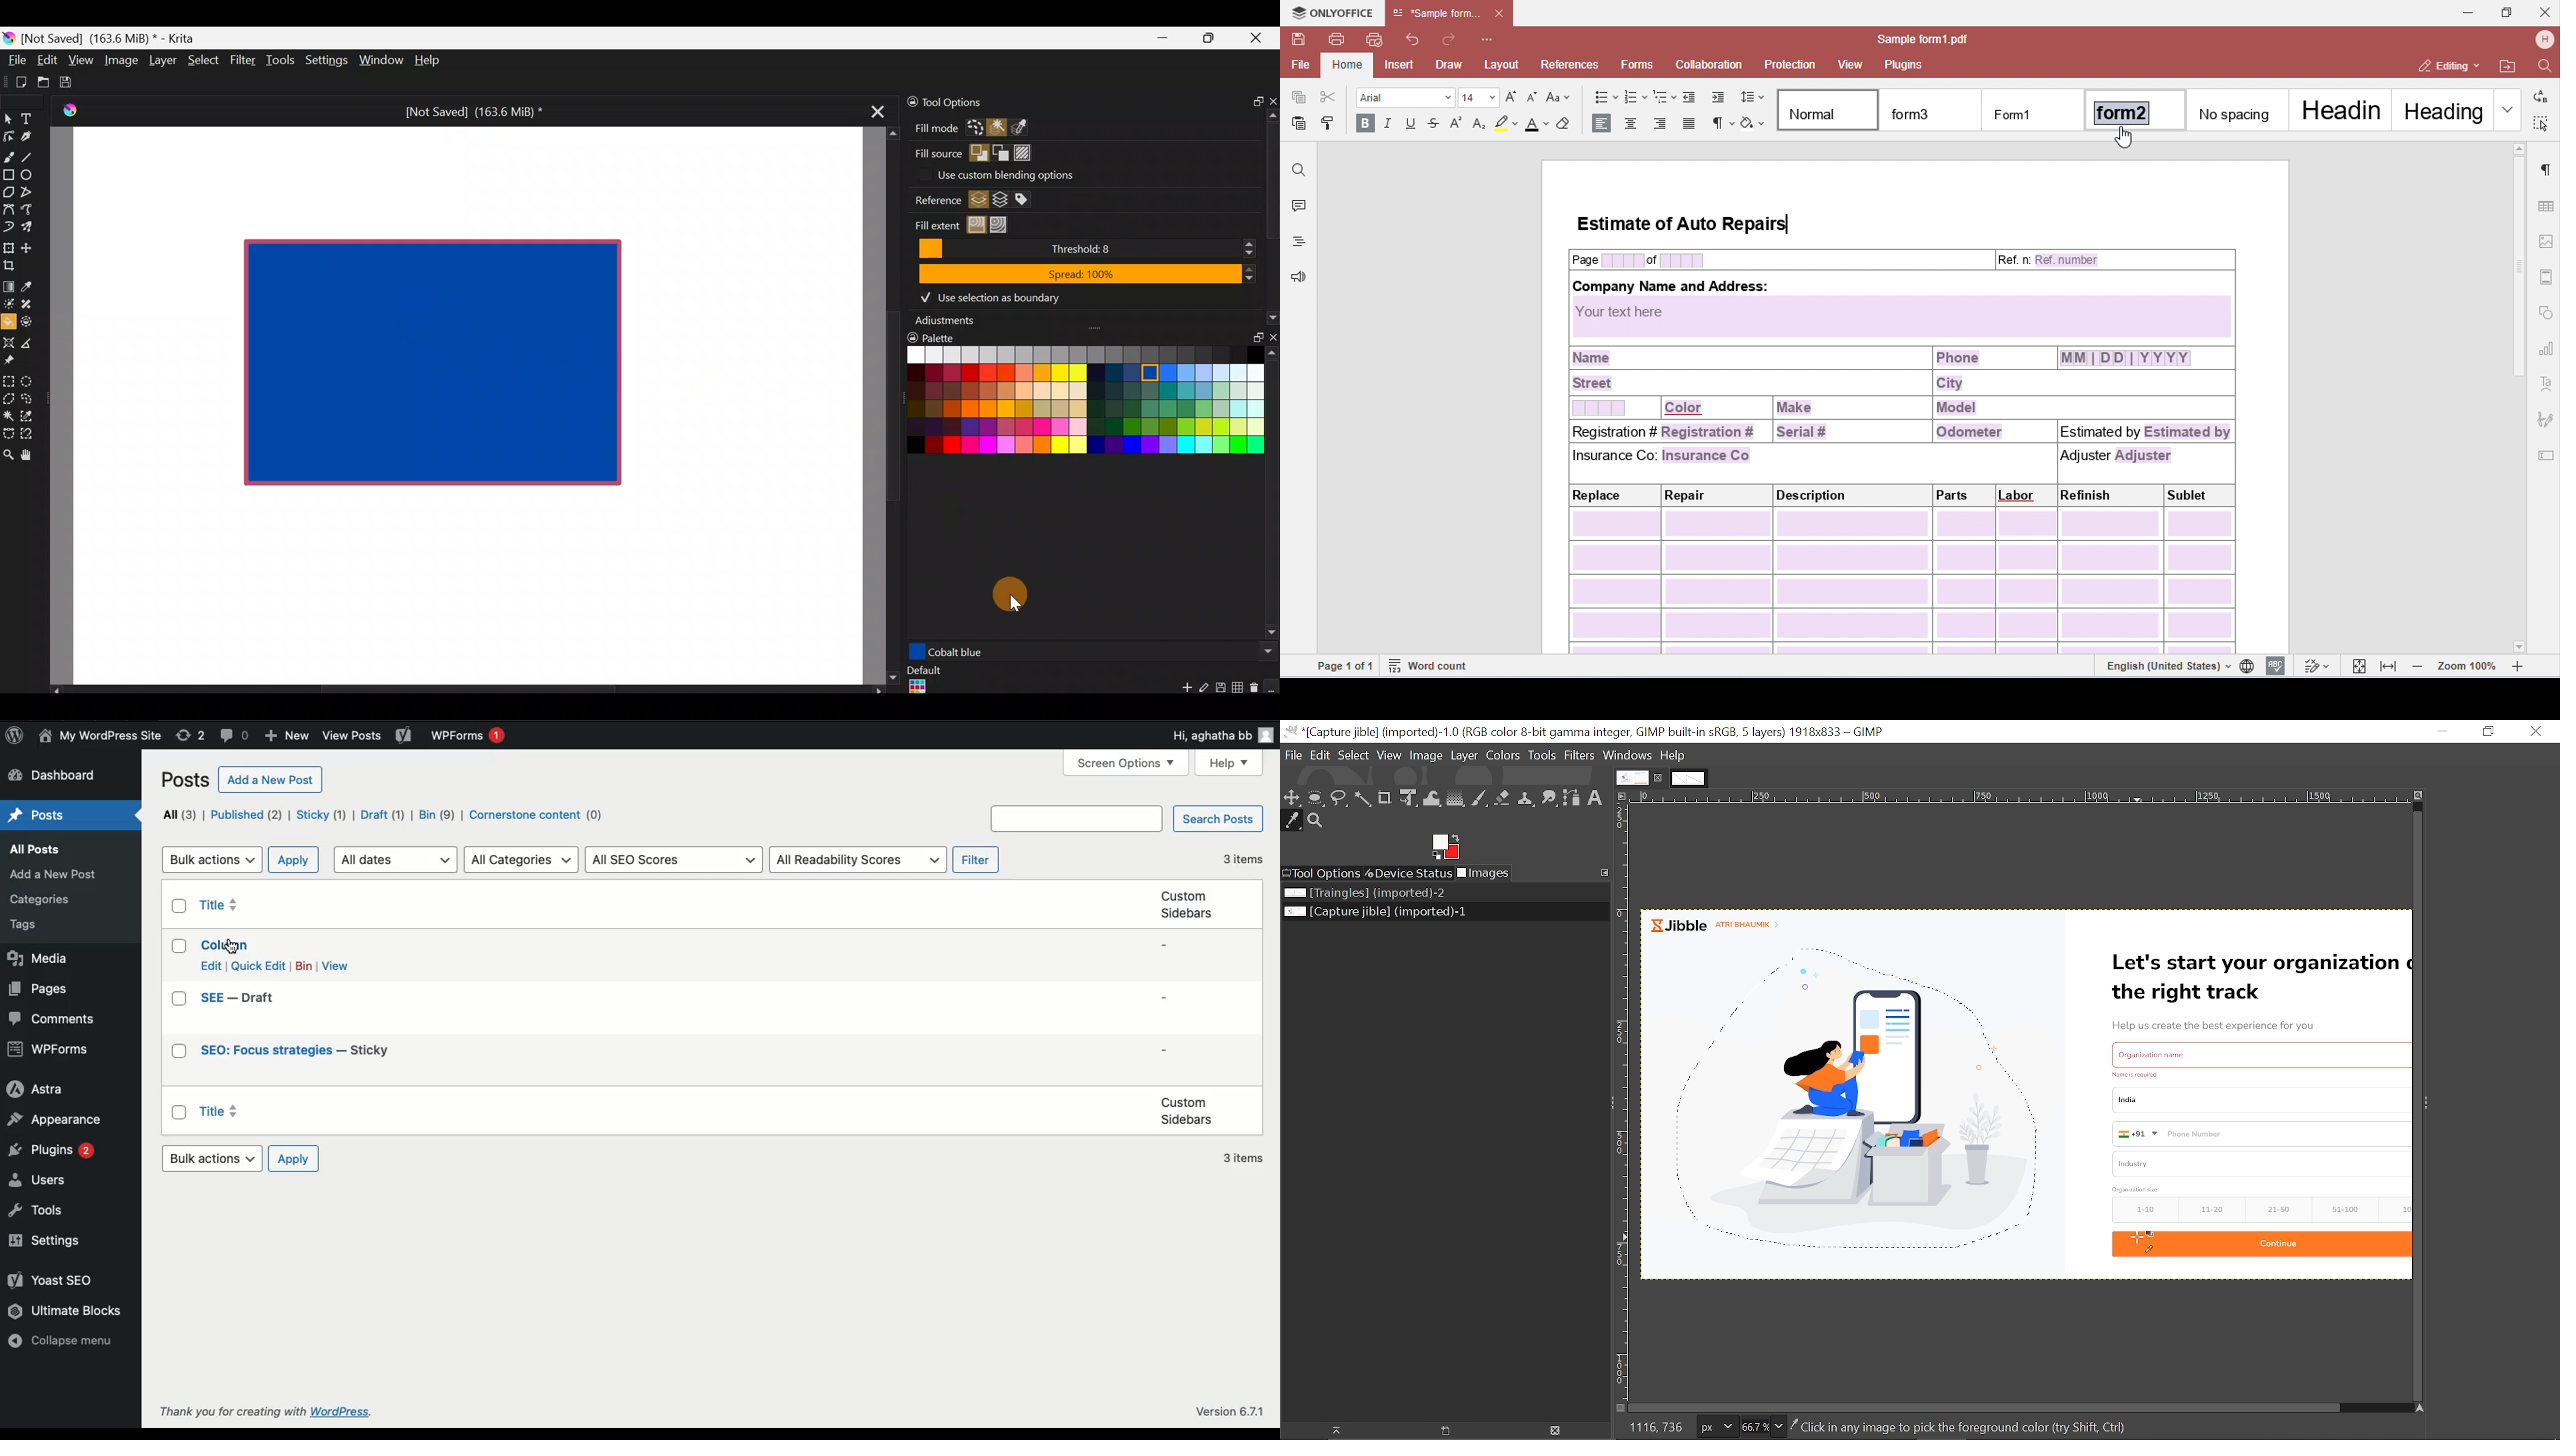  Describe the element at coordinates (1622, 1104) in the screenshot. I see `Vertical label` at that location.